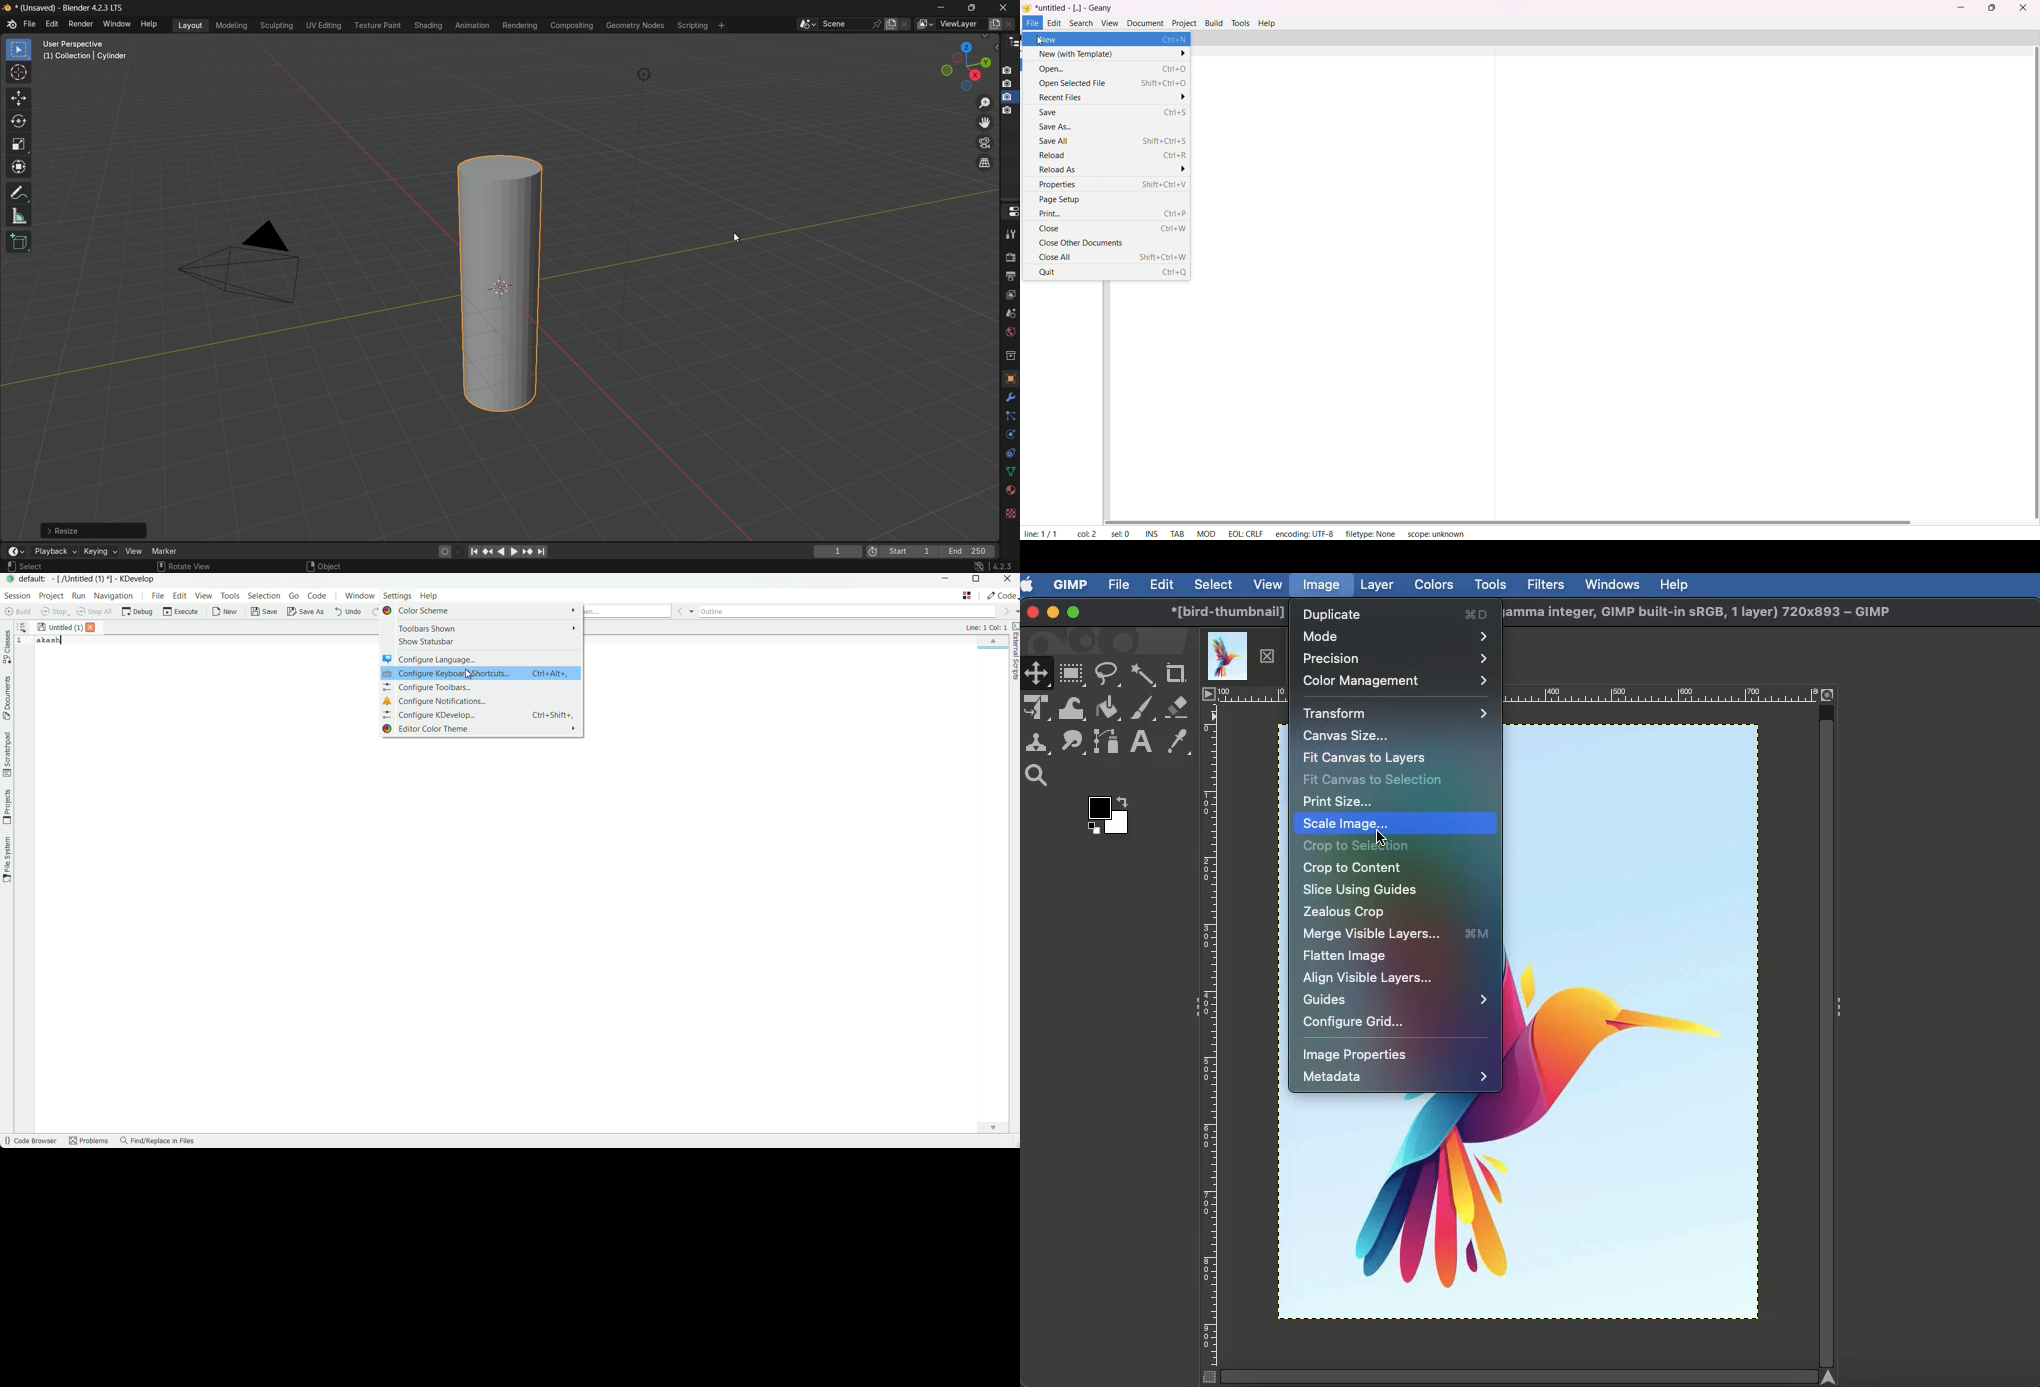 Image resolution: width=2044 pixels, height=1400 pixels. I want to click on Slice using guides, so click(1363, 891).